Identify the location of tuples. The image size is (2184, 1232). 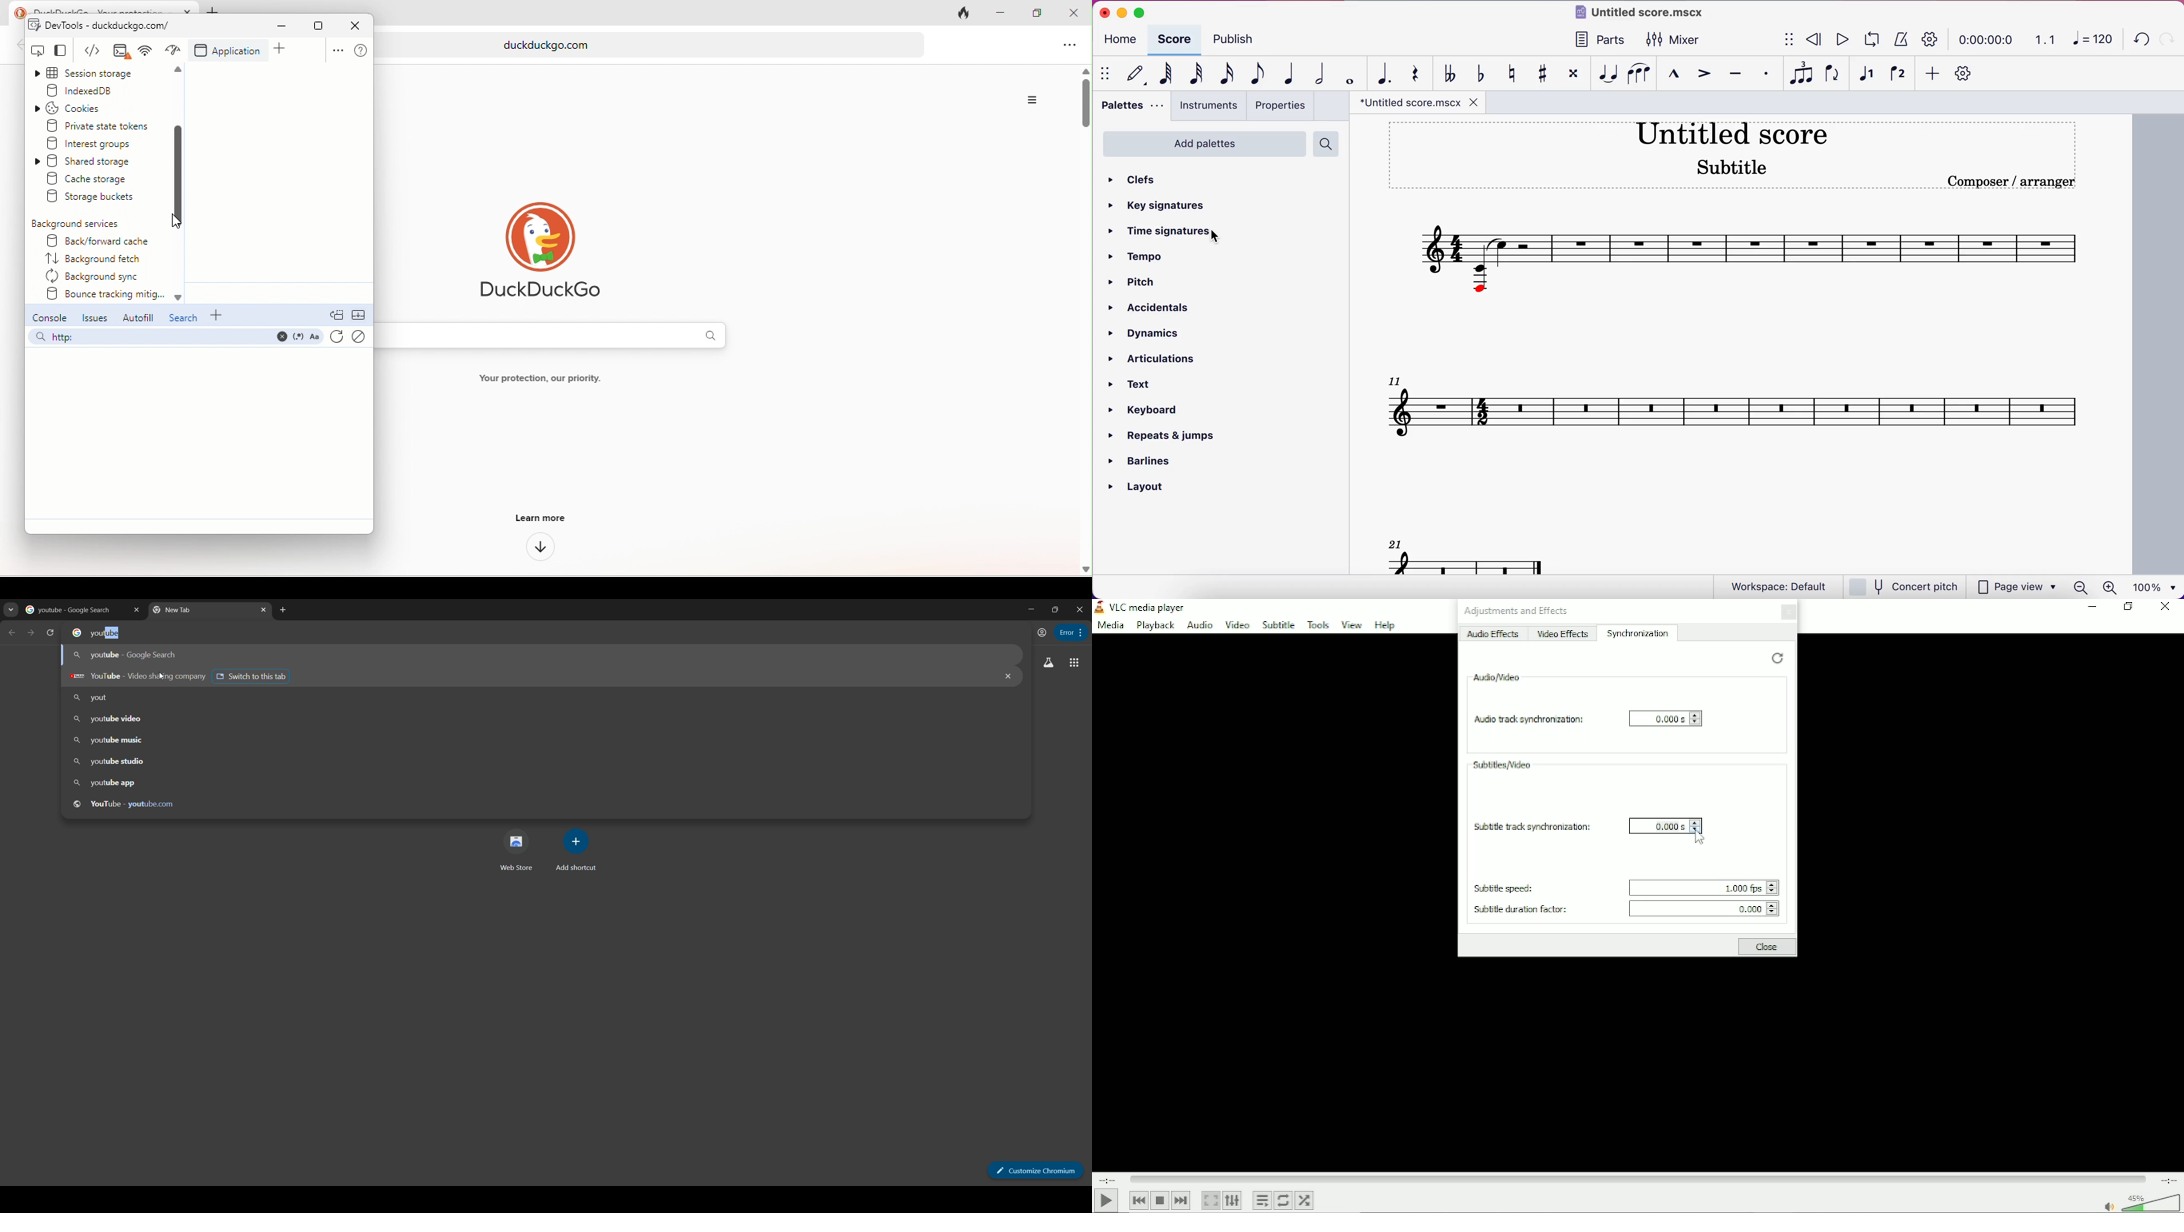
(1799, 74).